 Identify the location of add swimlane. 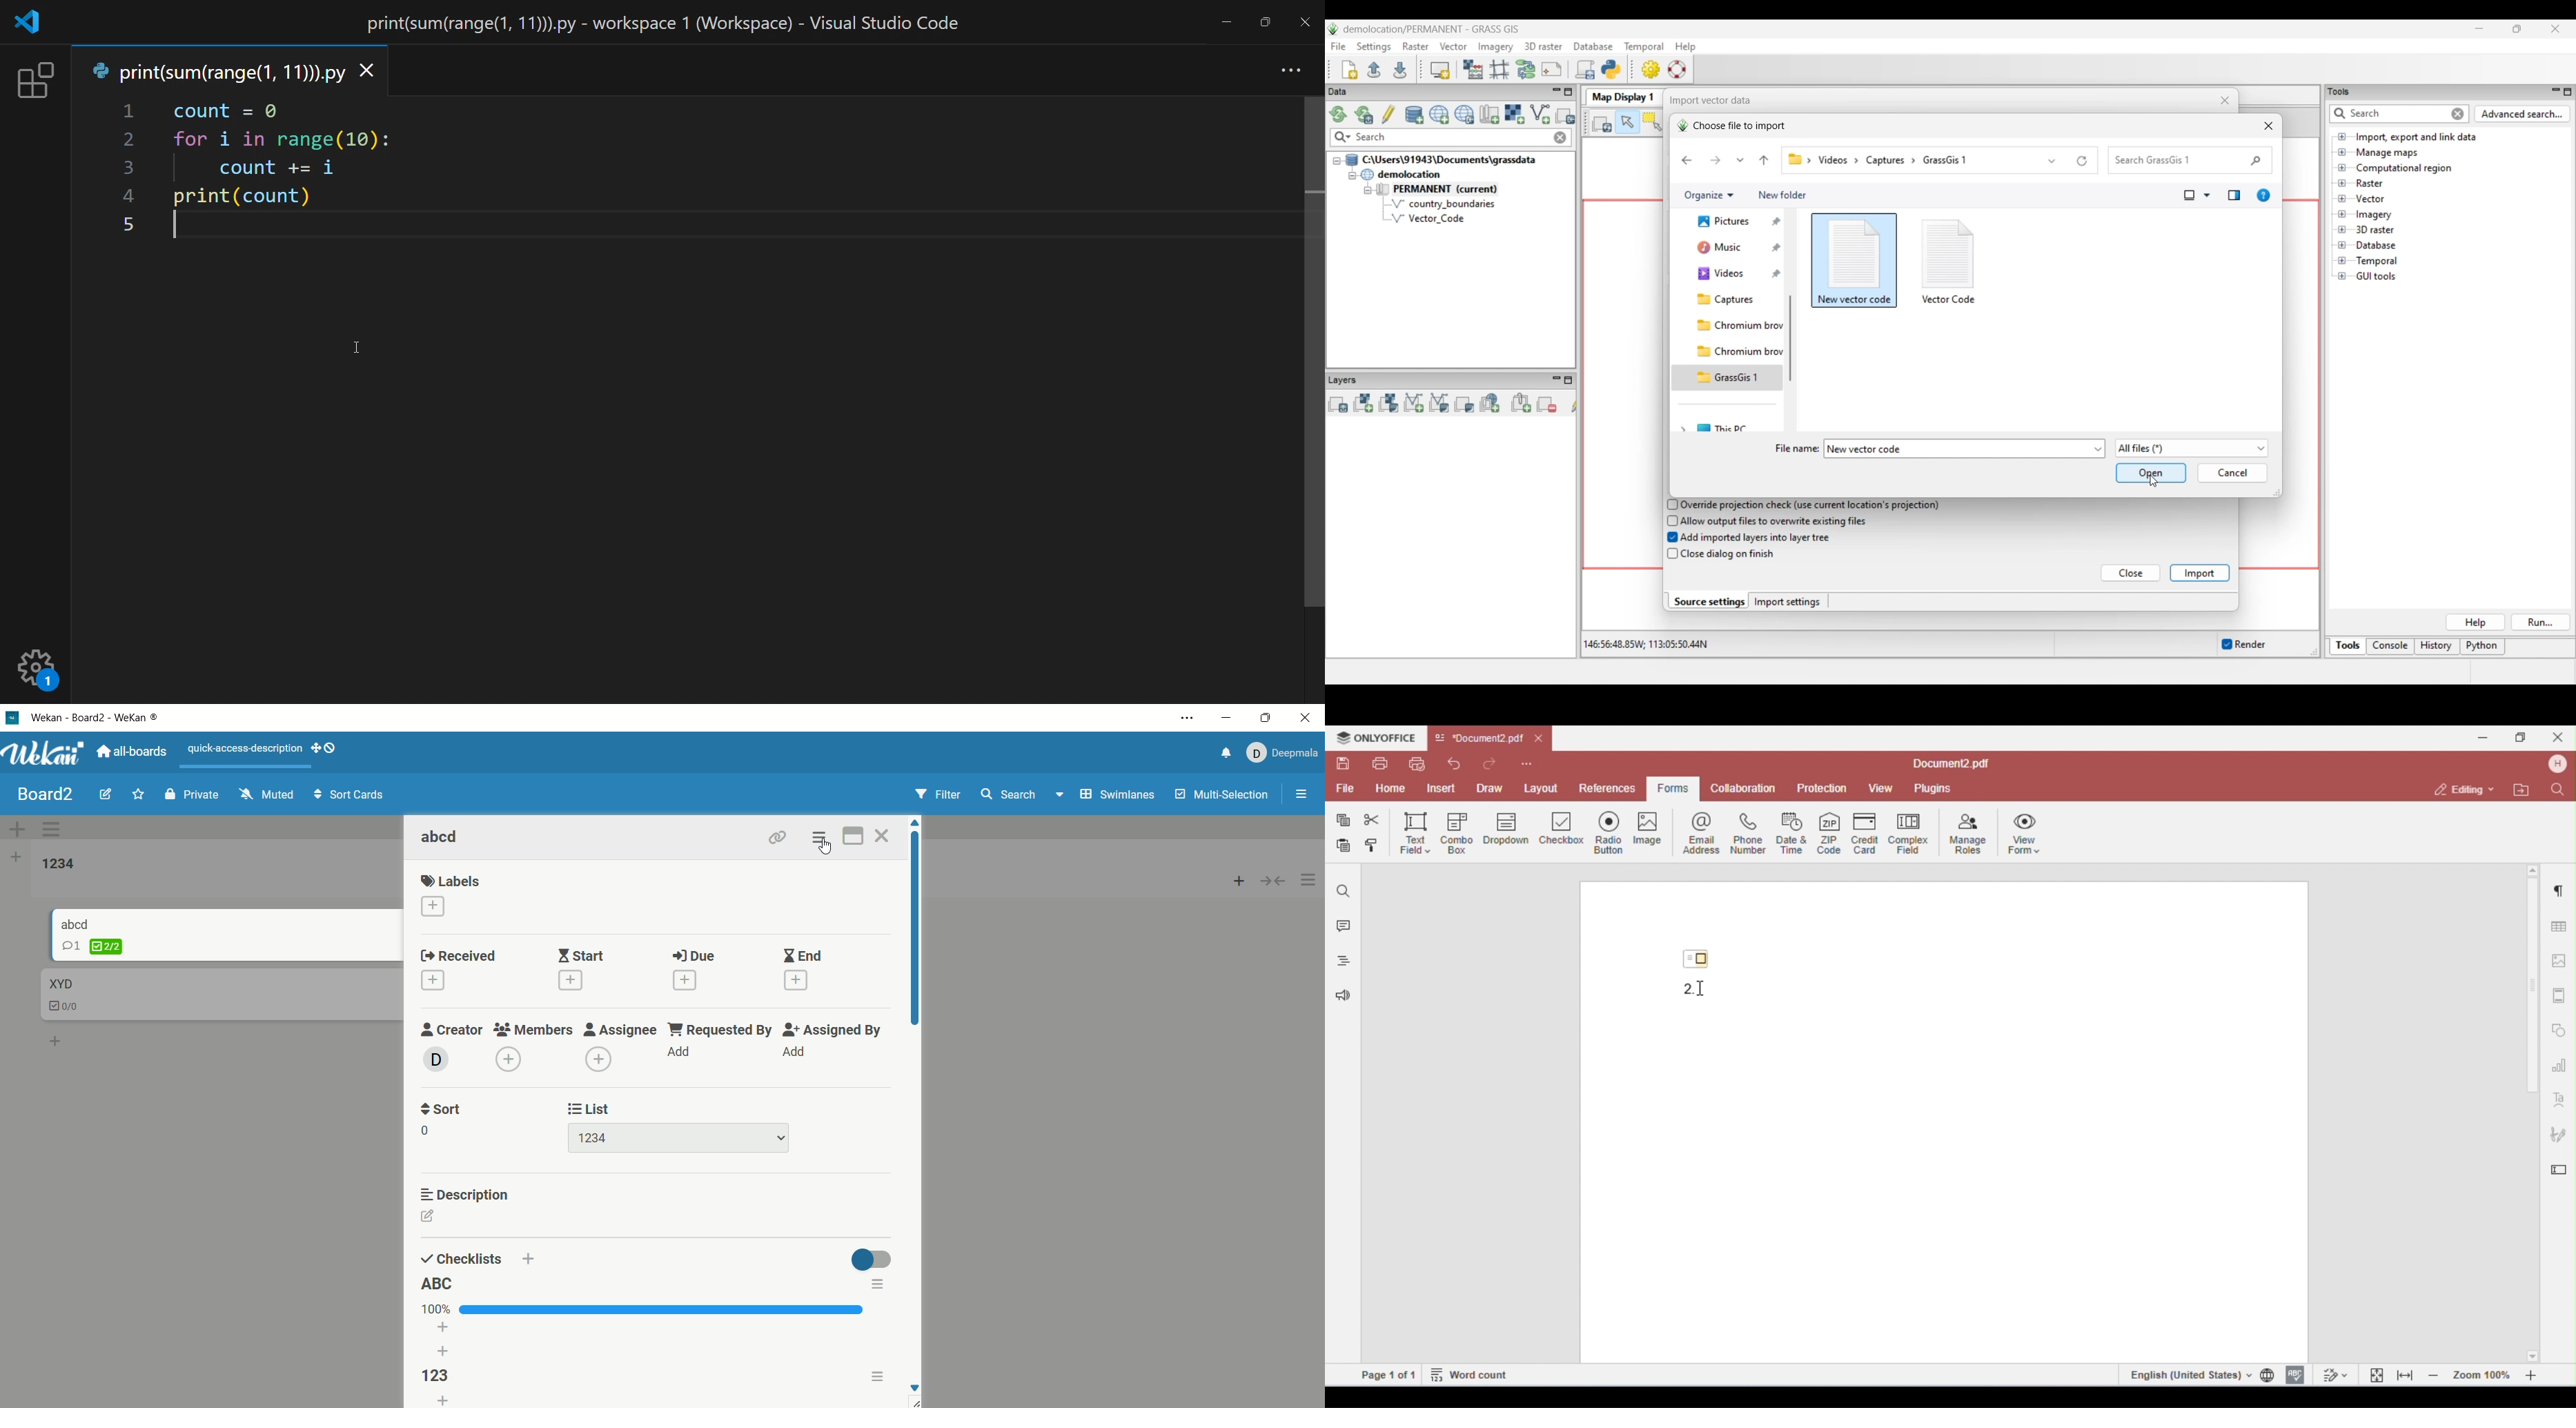
(19, 829).